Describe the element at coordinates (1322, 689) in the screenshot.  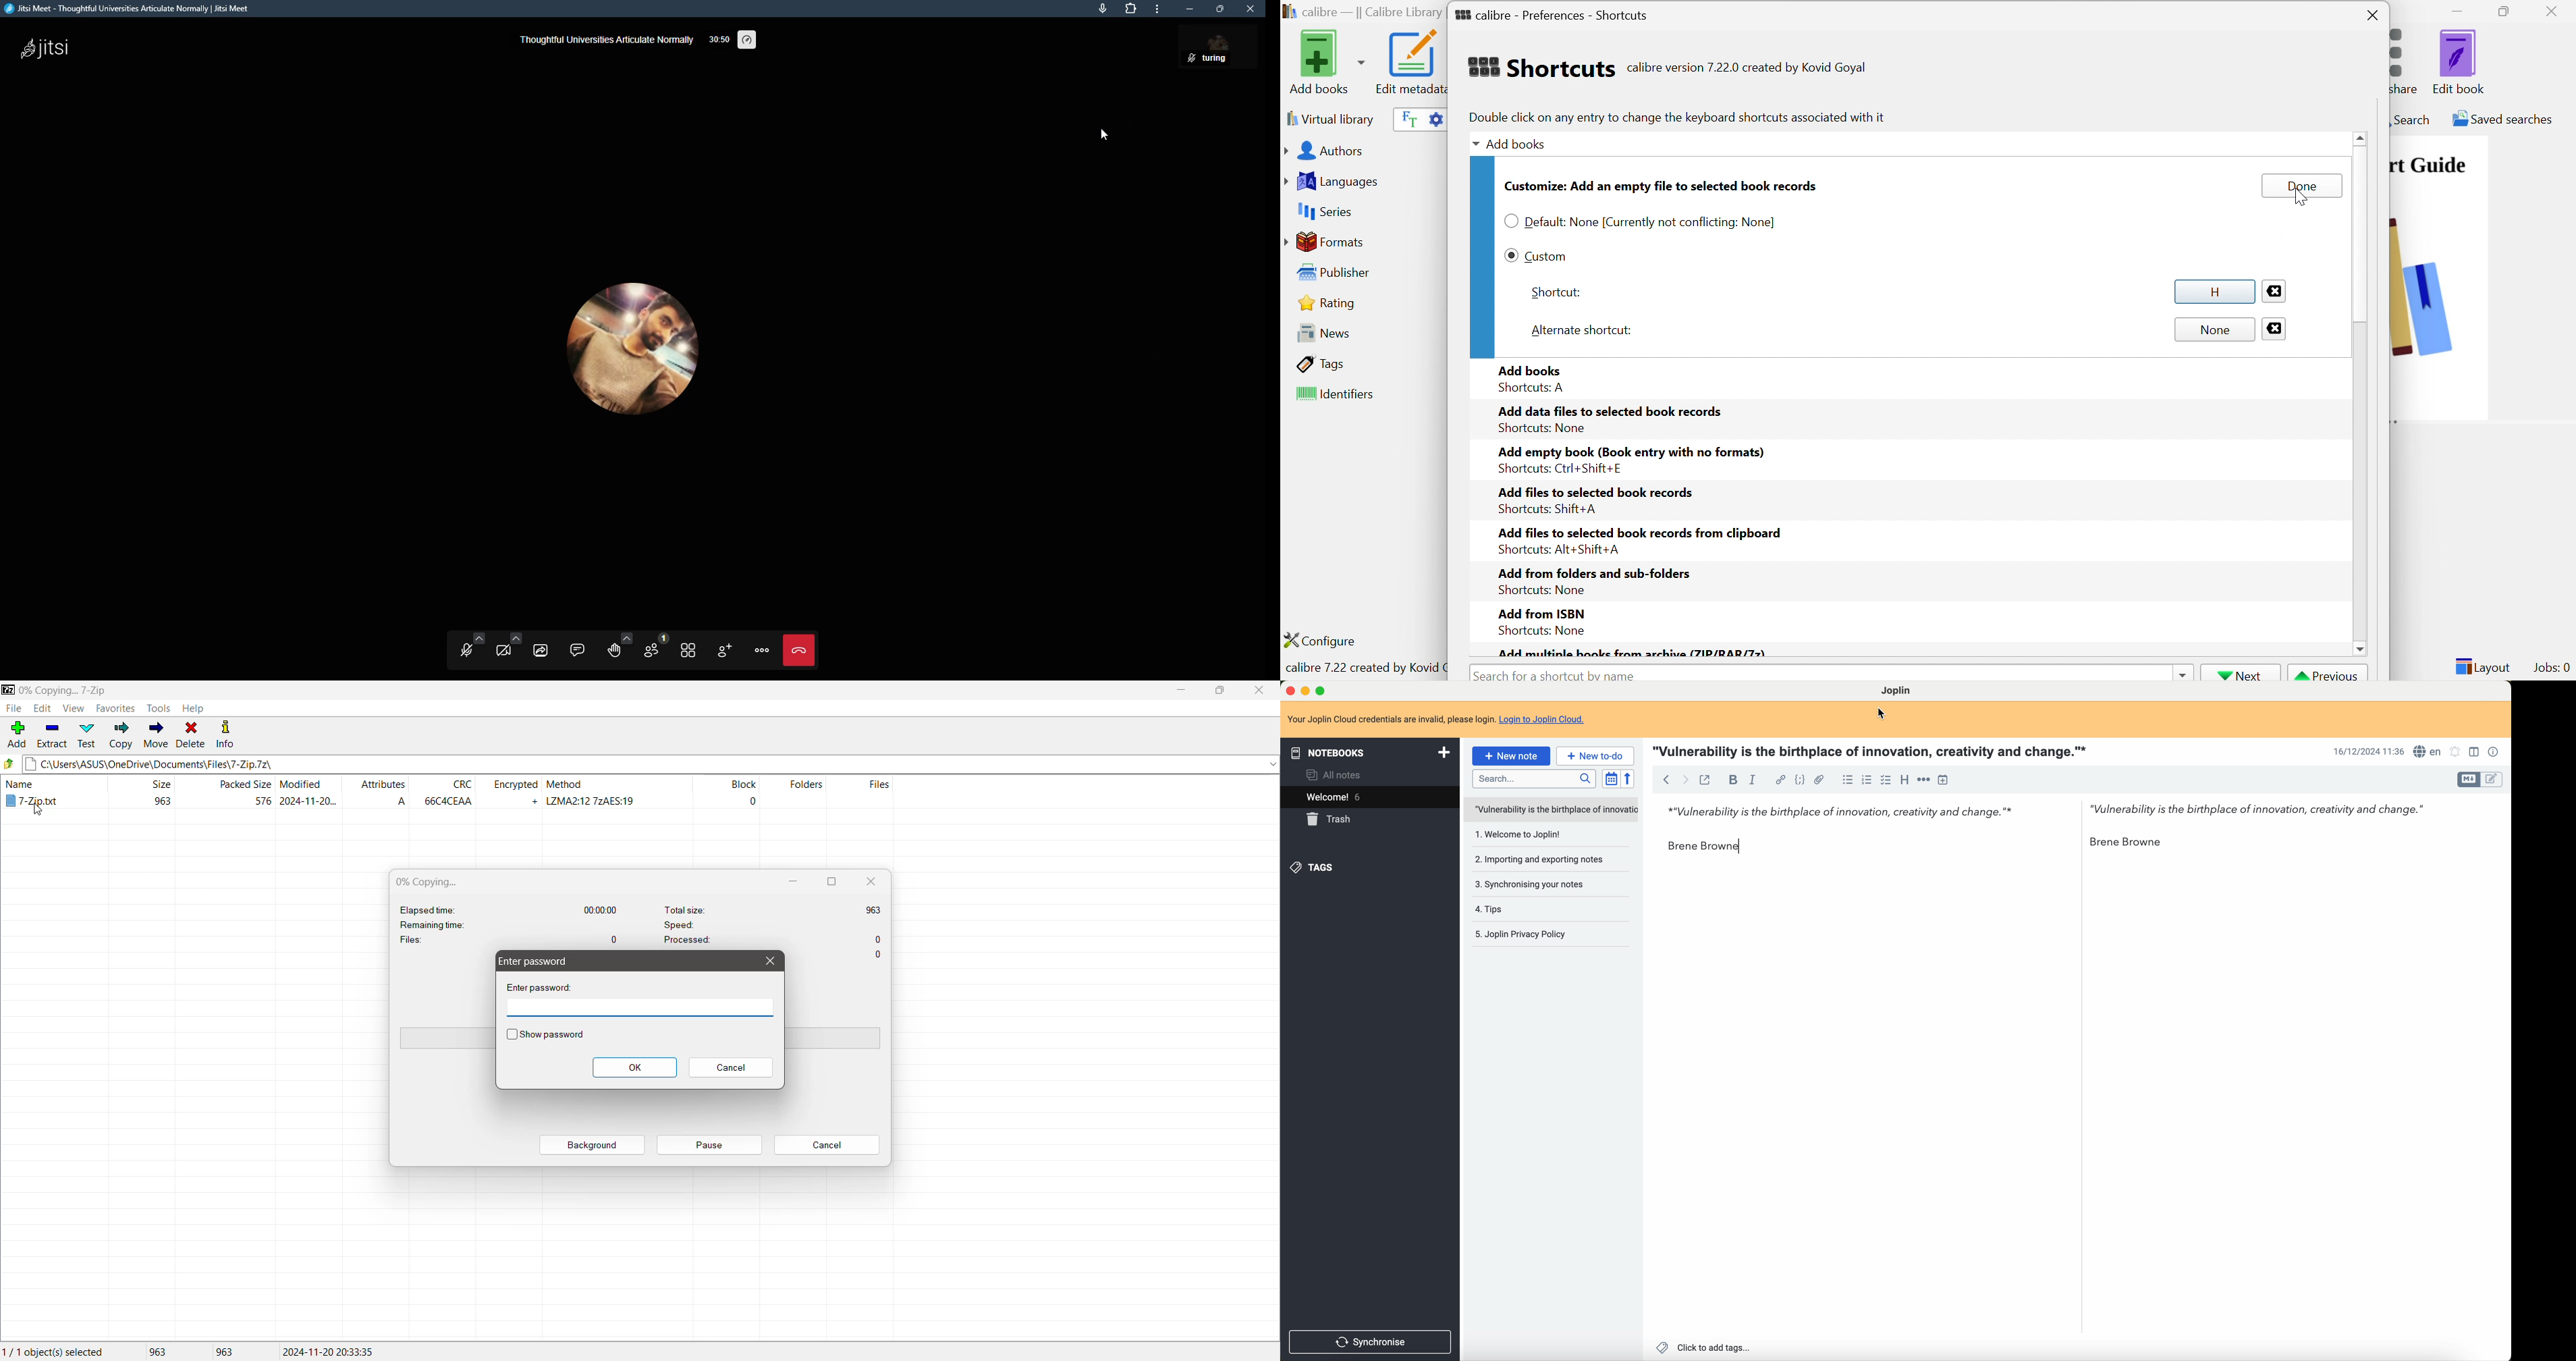
I see `maximize` at that location.